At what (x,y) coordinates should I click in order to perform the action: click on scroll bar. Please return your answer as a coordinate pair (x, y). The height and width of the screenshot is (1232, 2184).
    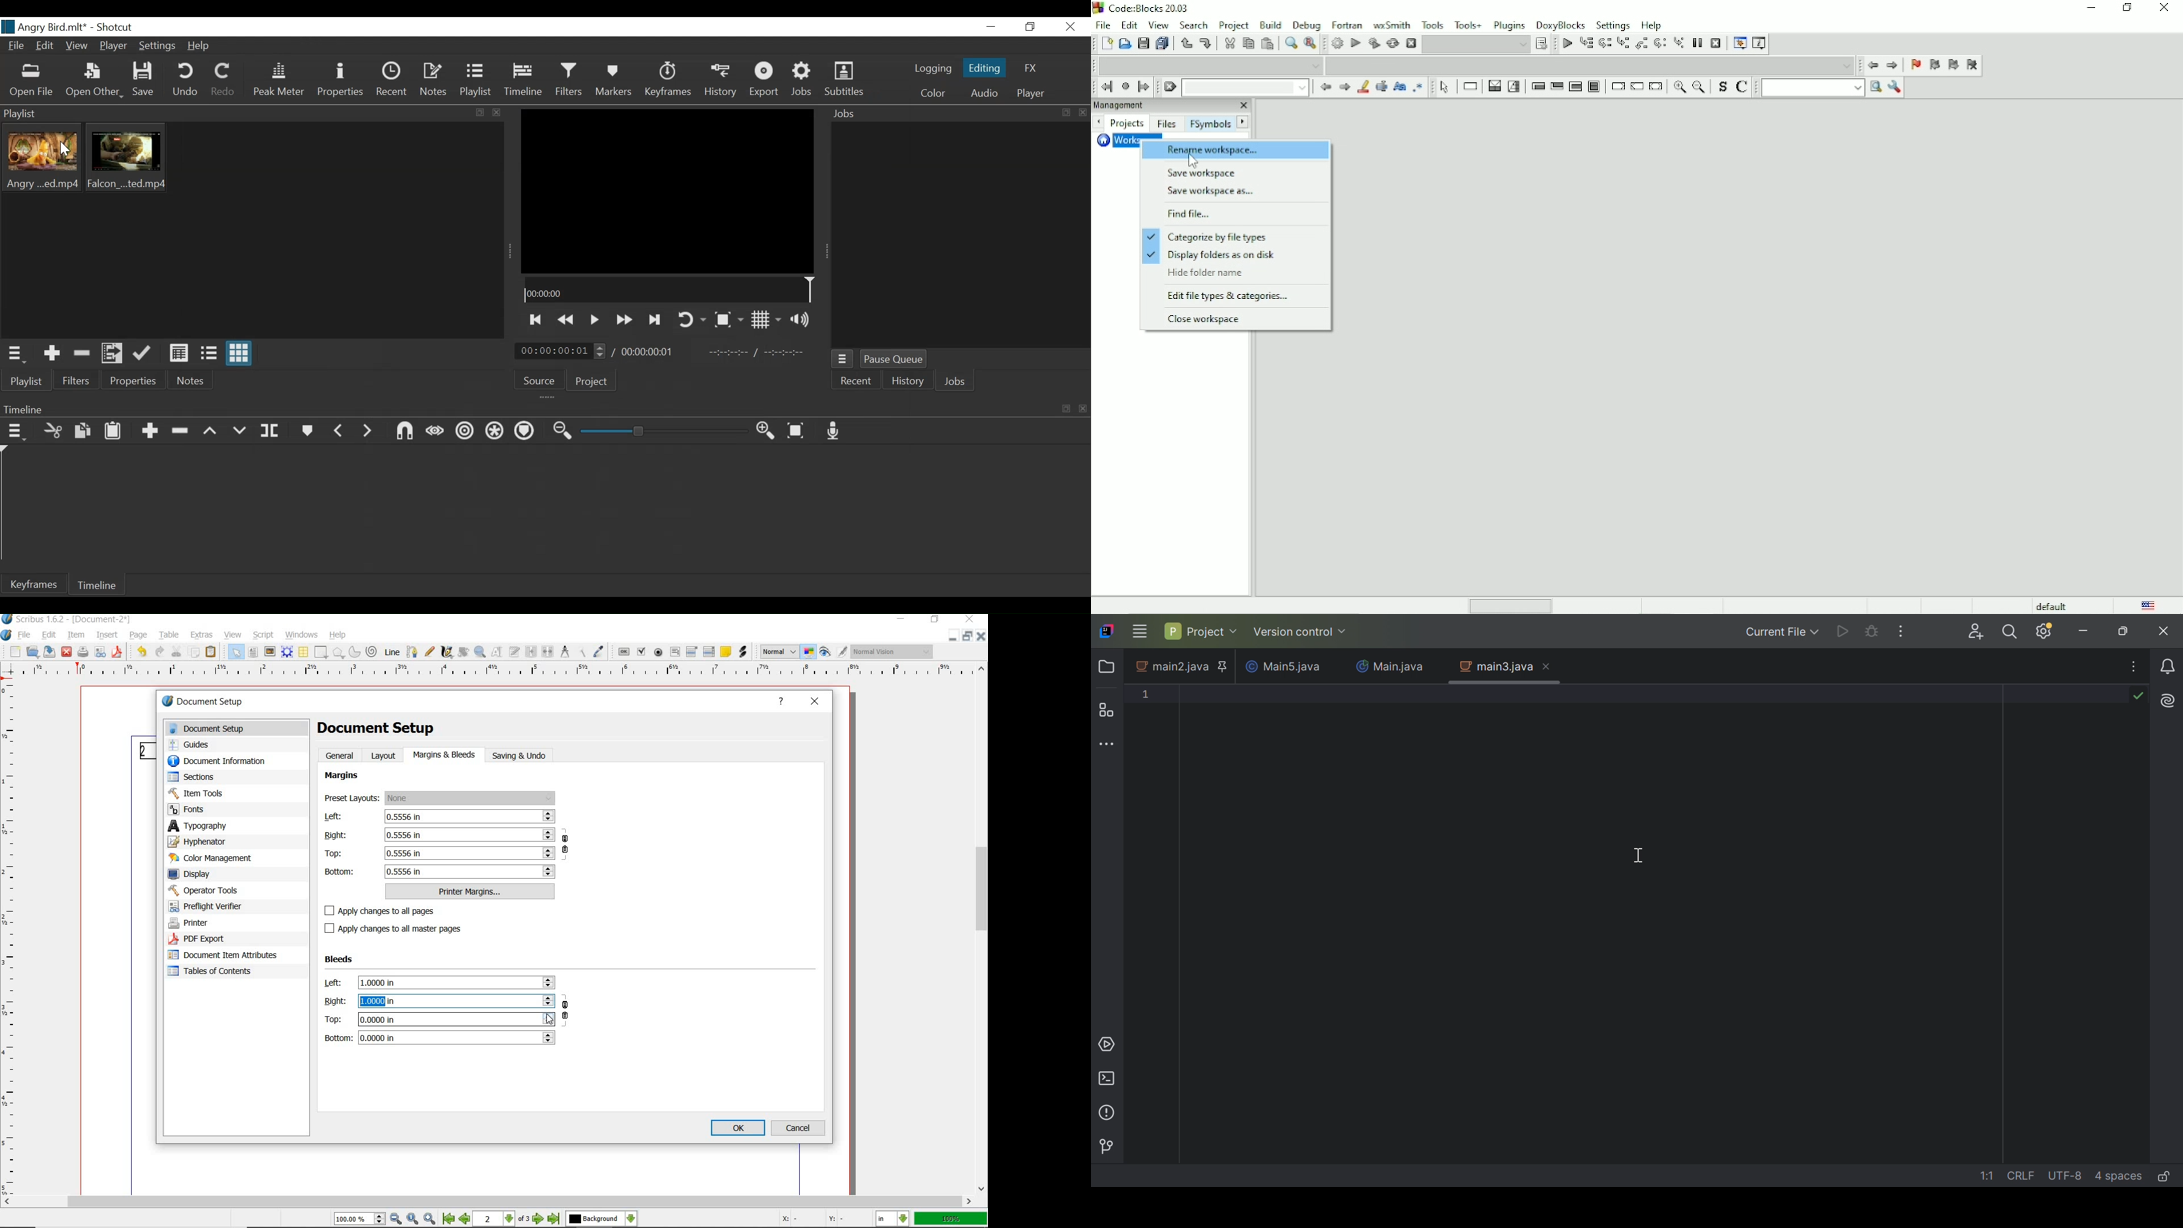
    Looking at the image, I should click on (487, 1203).